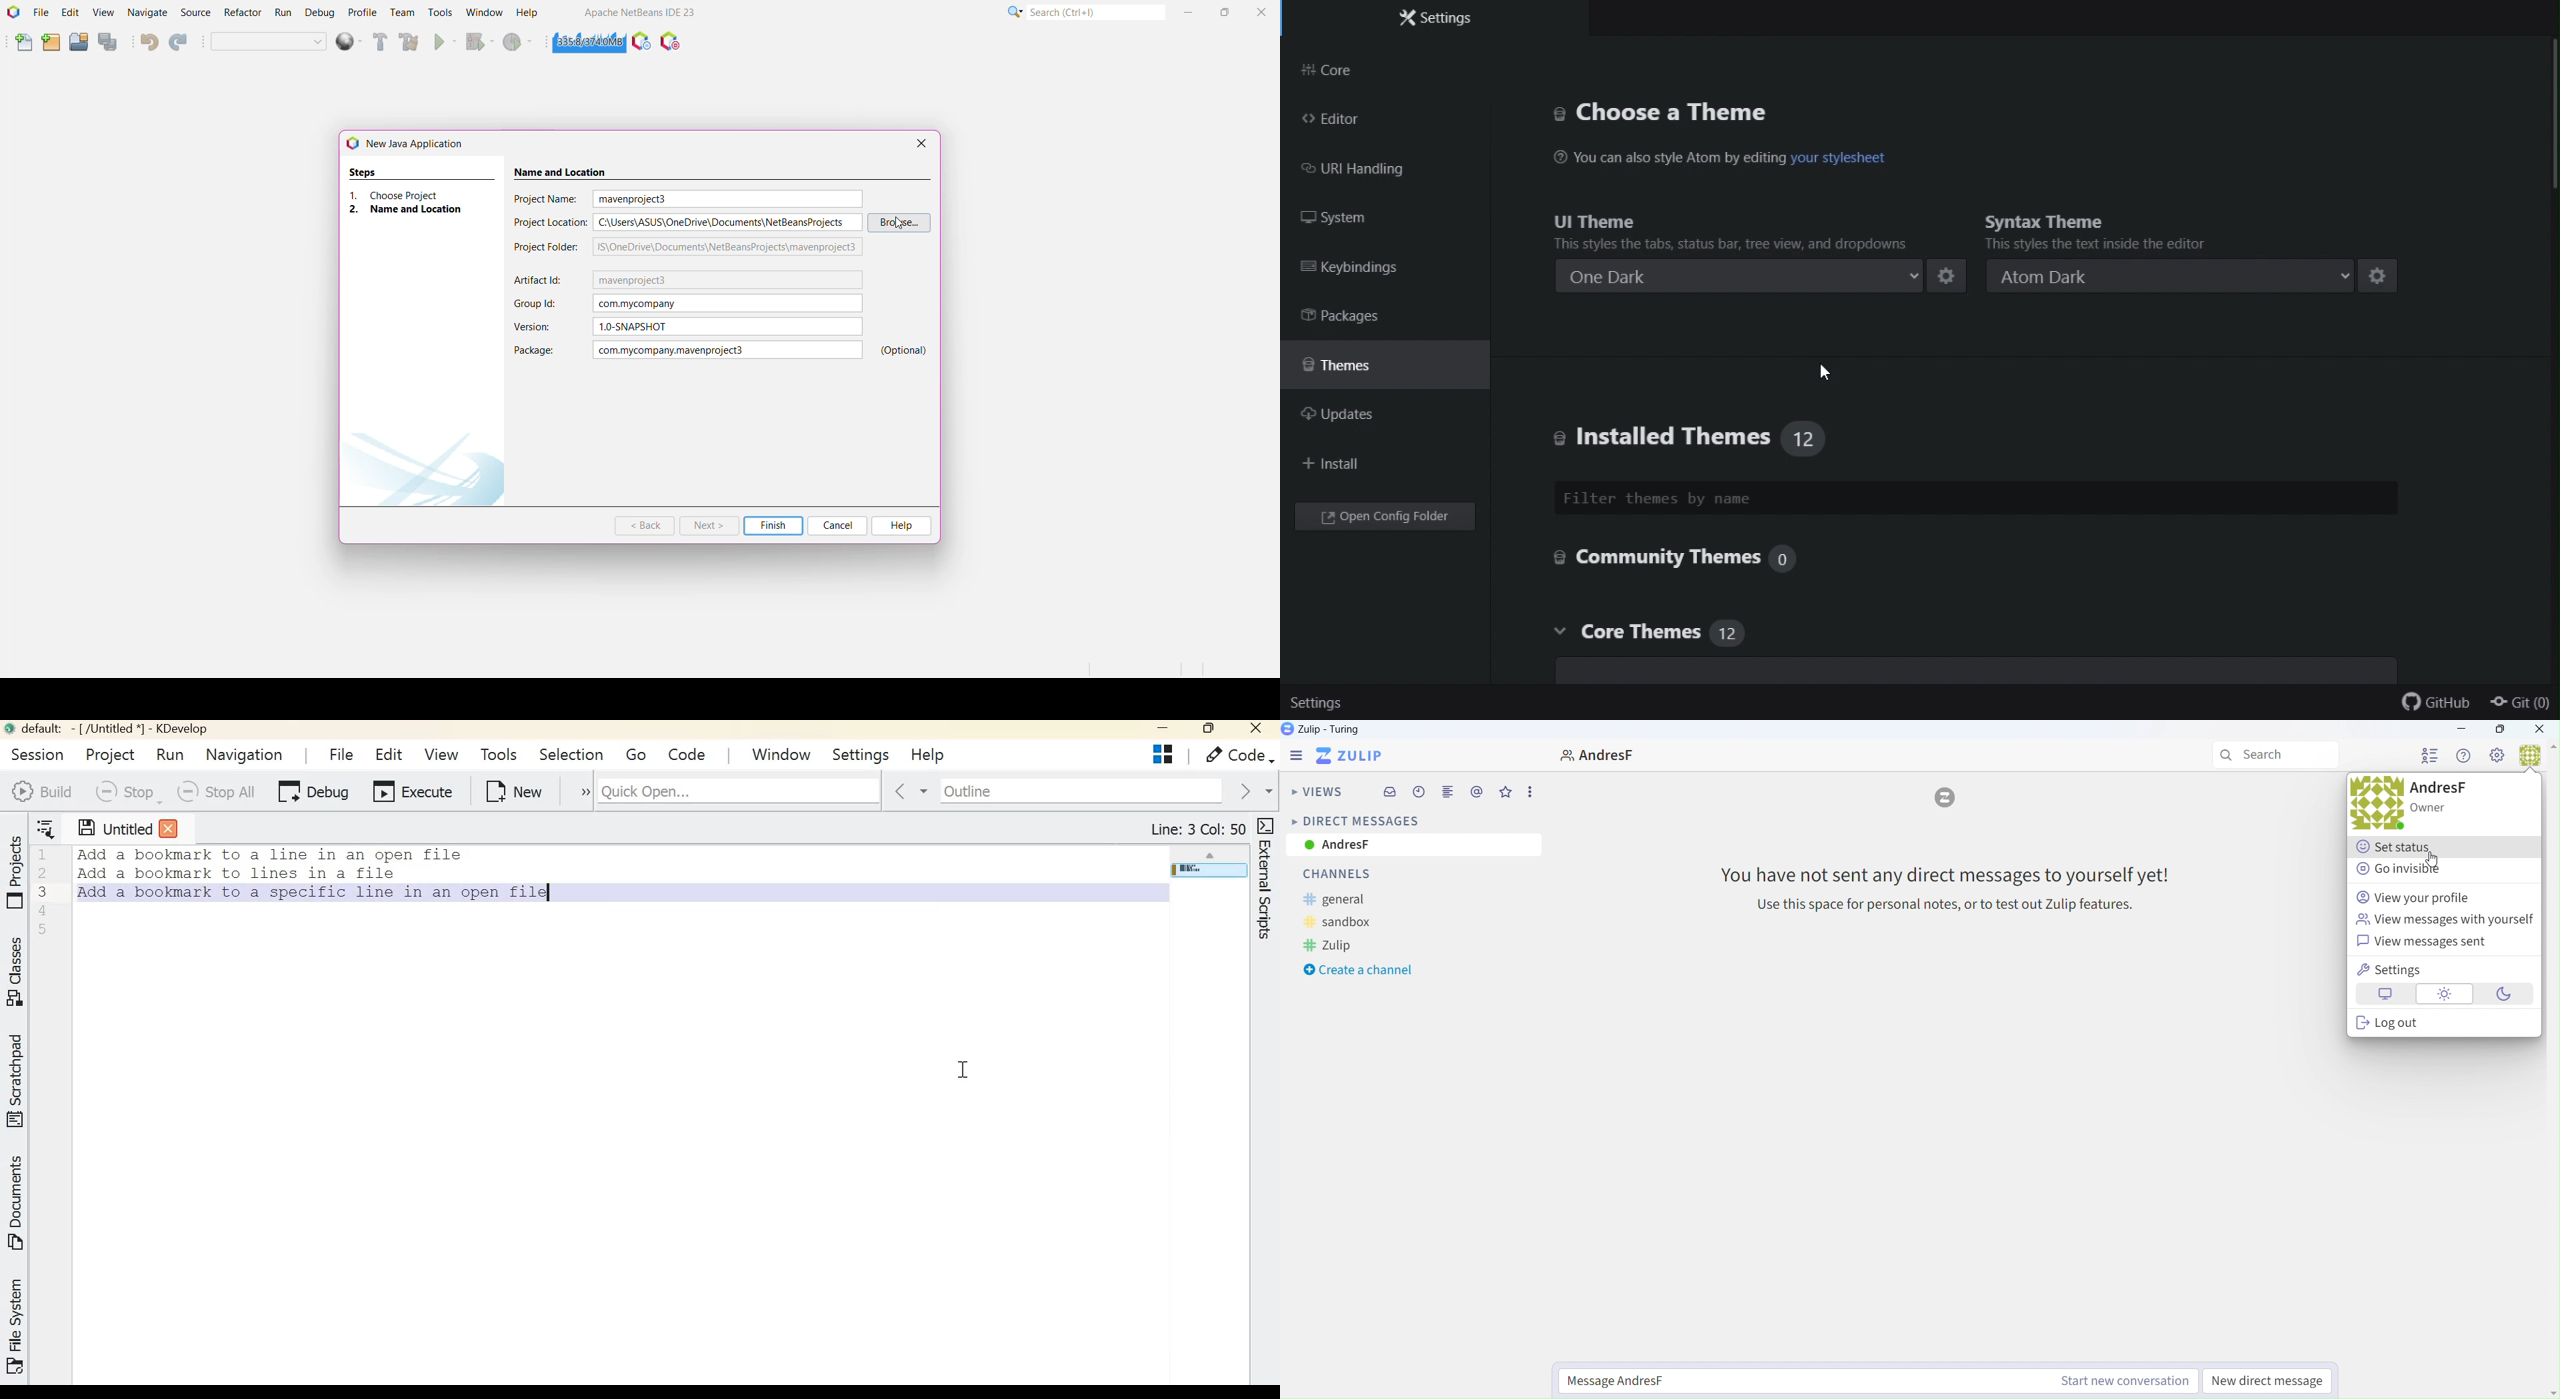 Image resolution: width=2576 pixels, height=1400 pixels. I want to click on Settings, so click(2440, 970).